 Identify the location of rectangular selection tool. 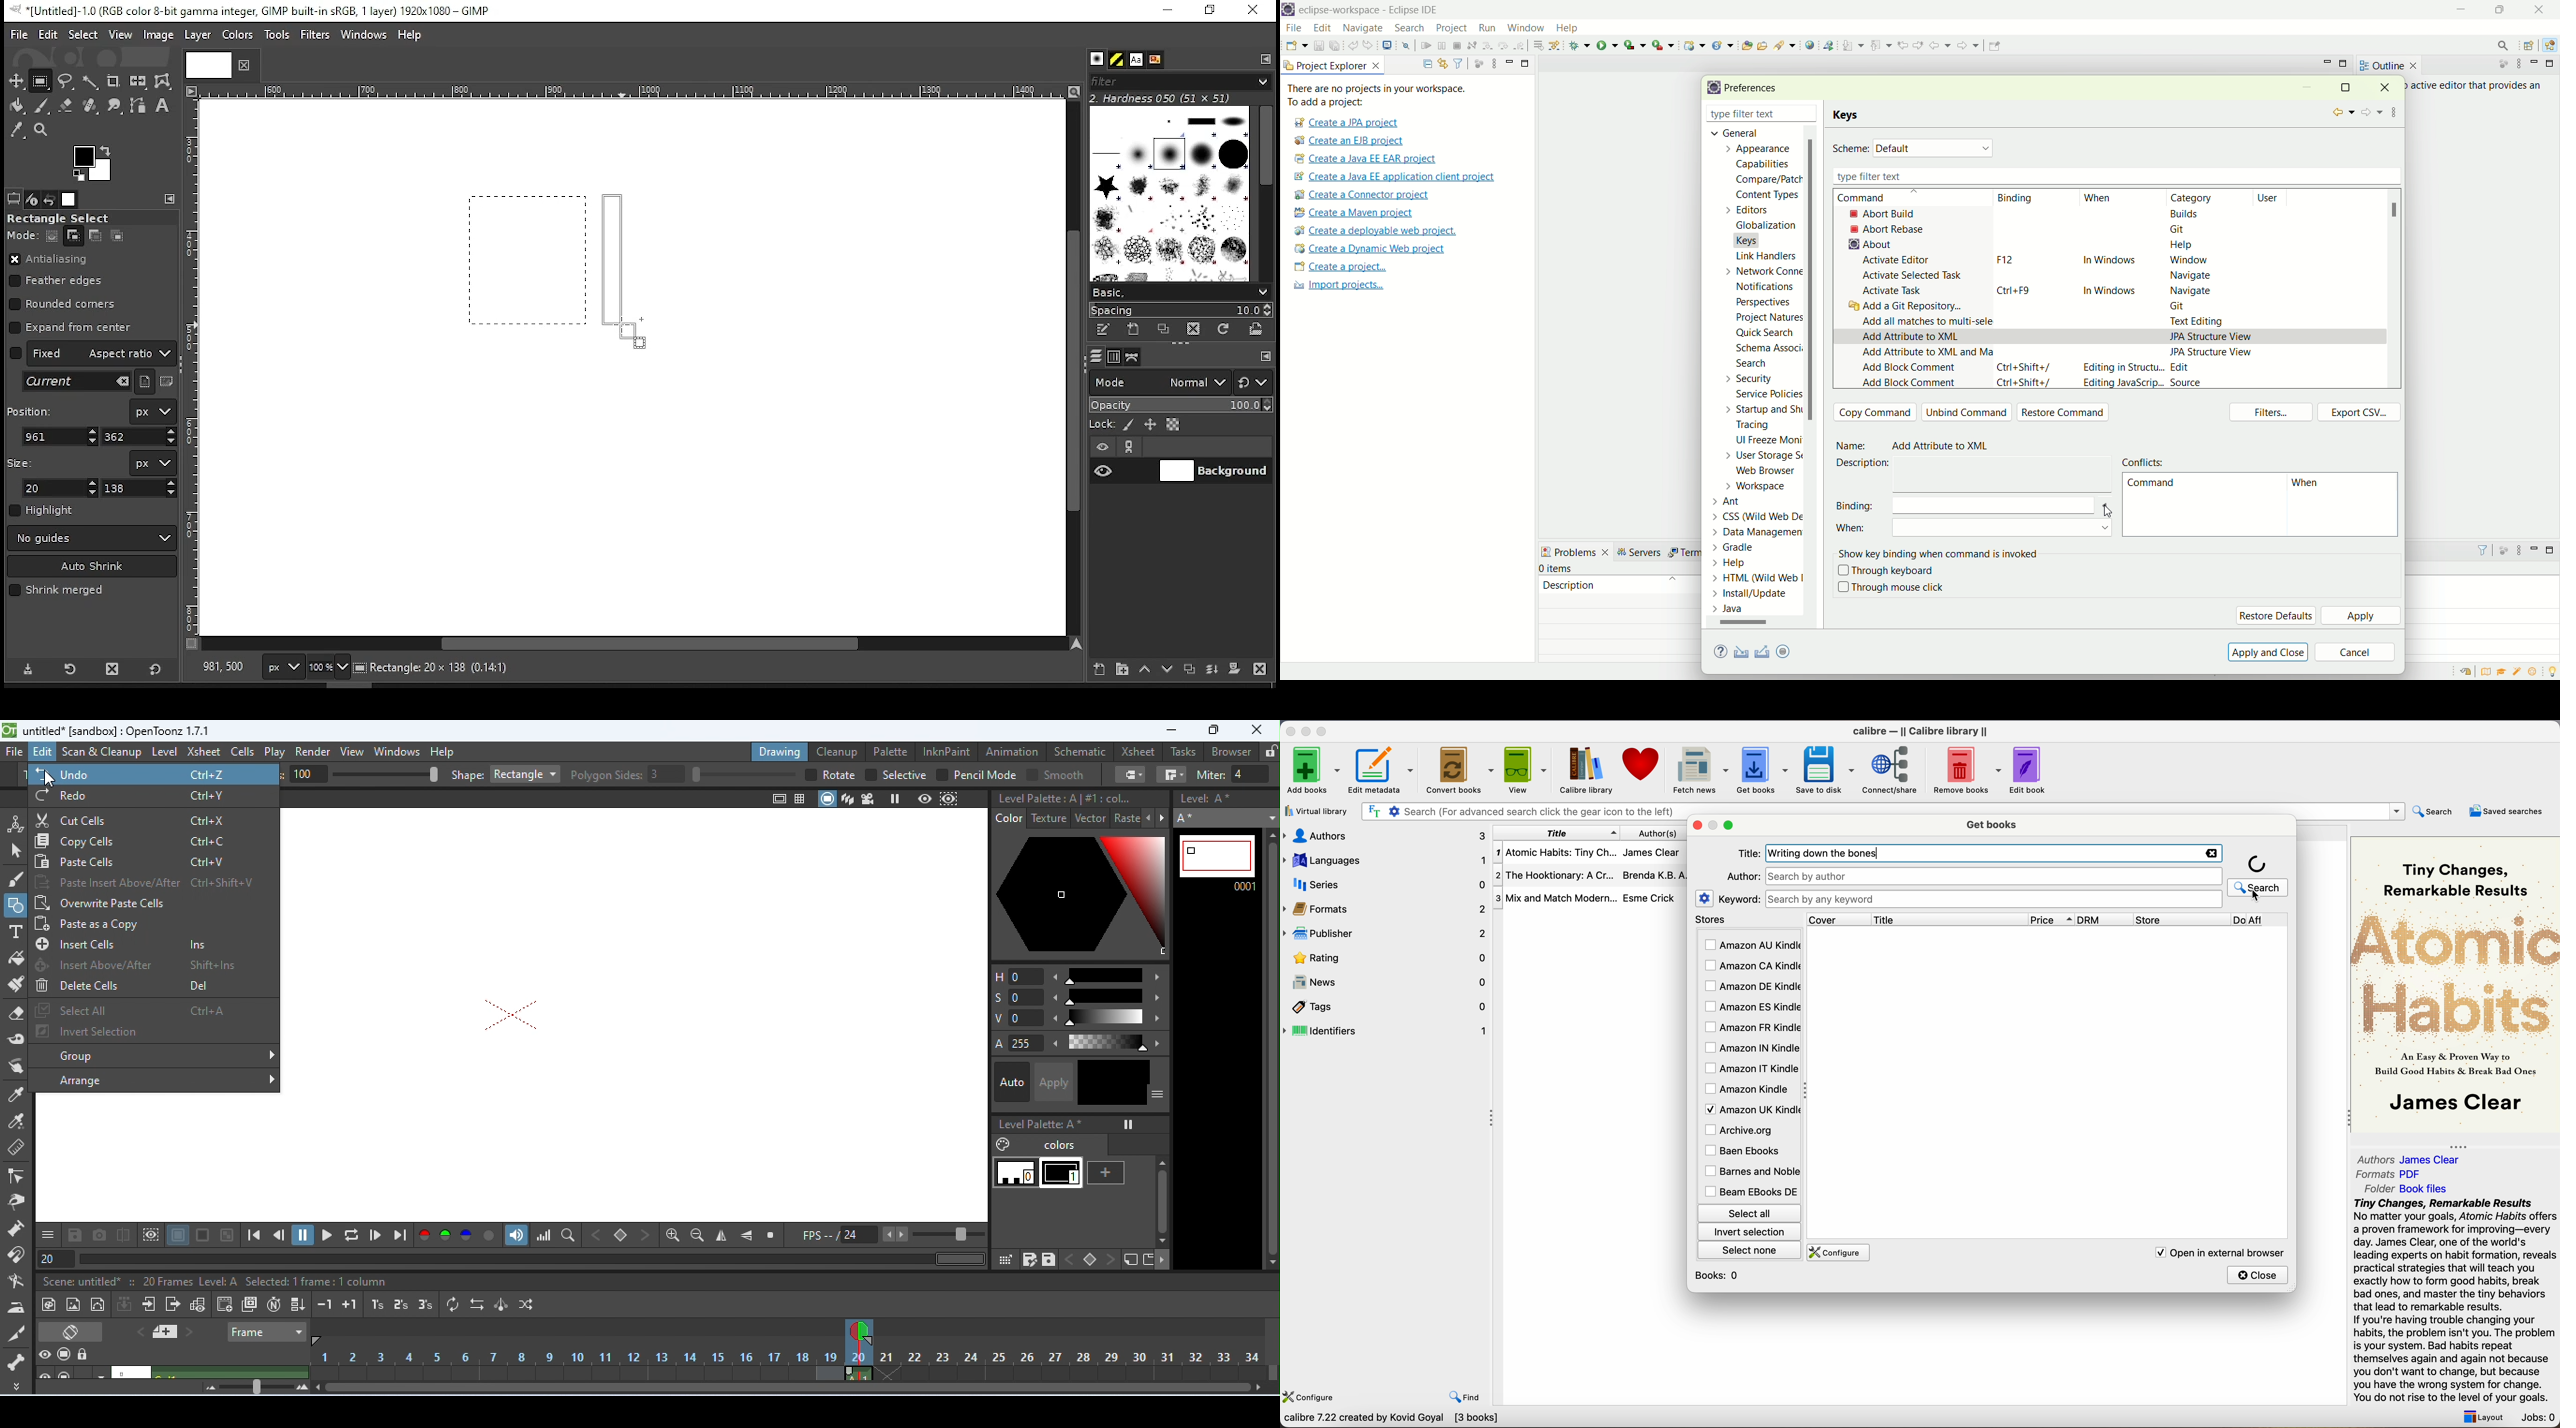
(43, 81).